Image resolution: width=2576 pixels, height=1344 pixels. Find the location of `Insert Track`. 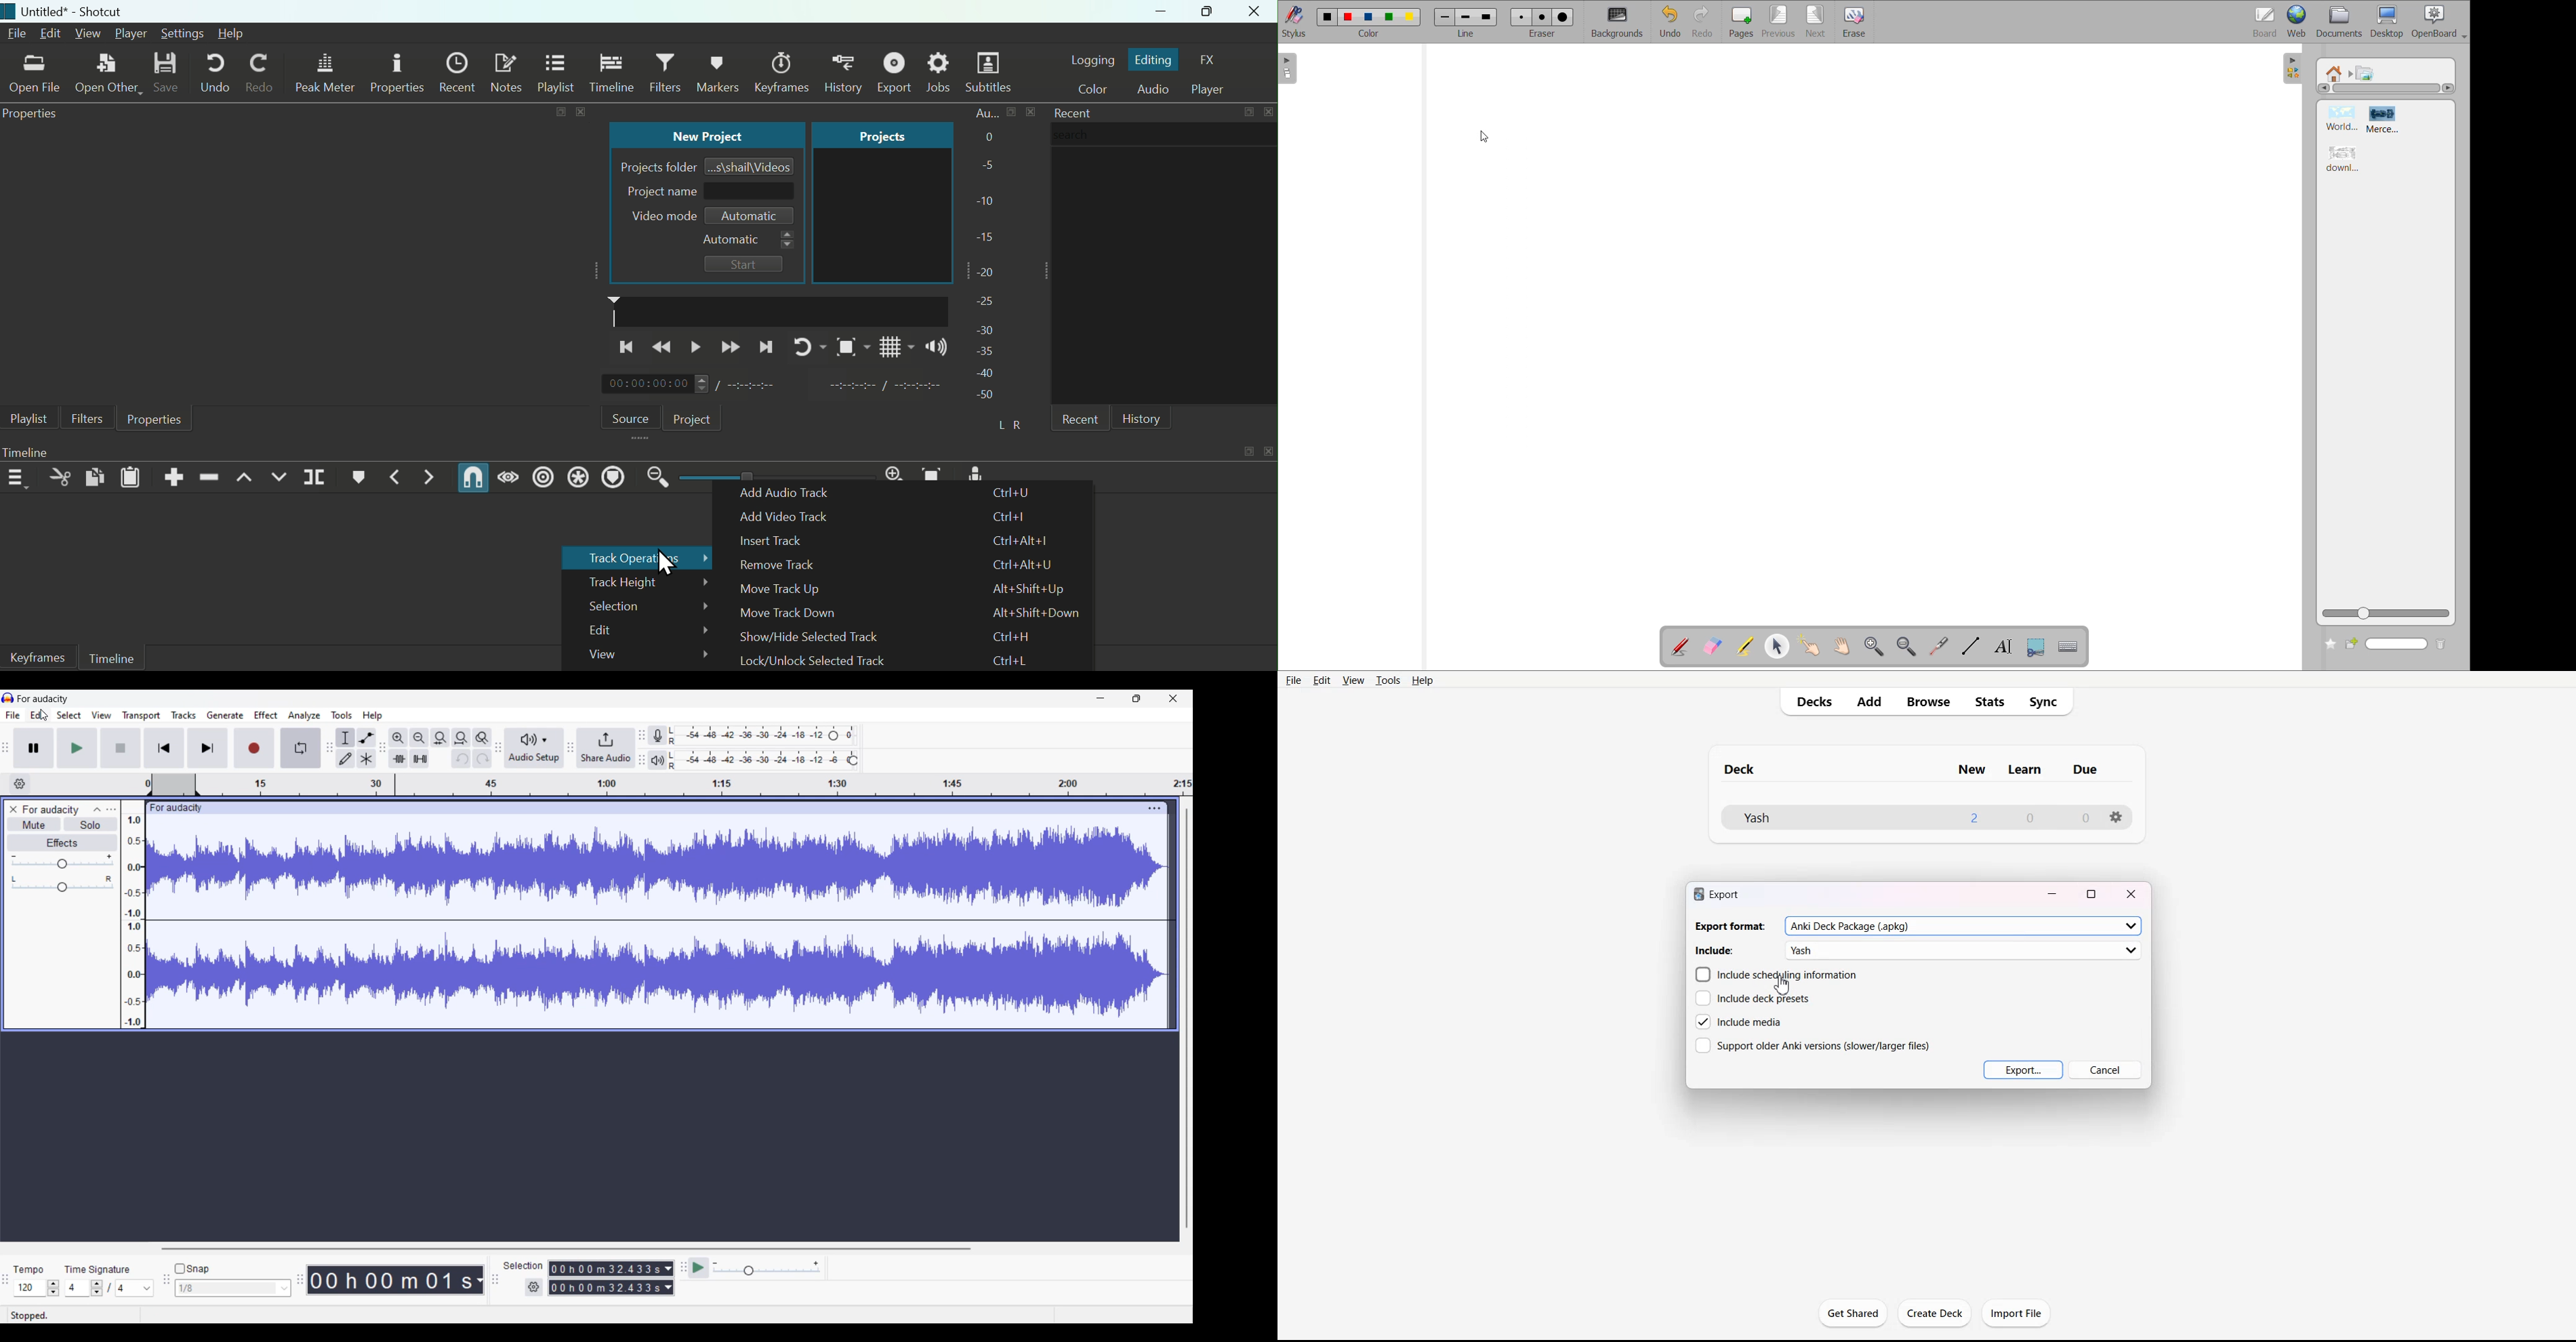

Insert Track is located at coordinates (794, 541).